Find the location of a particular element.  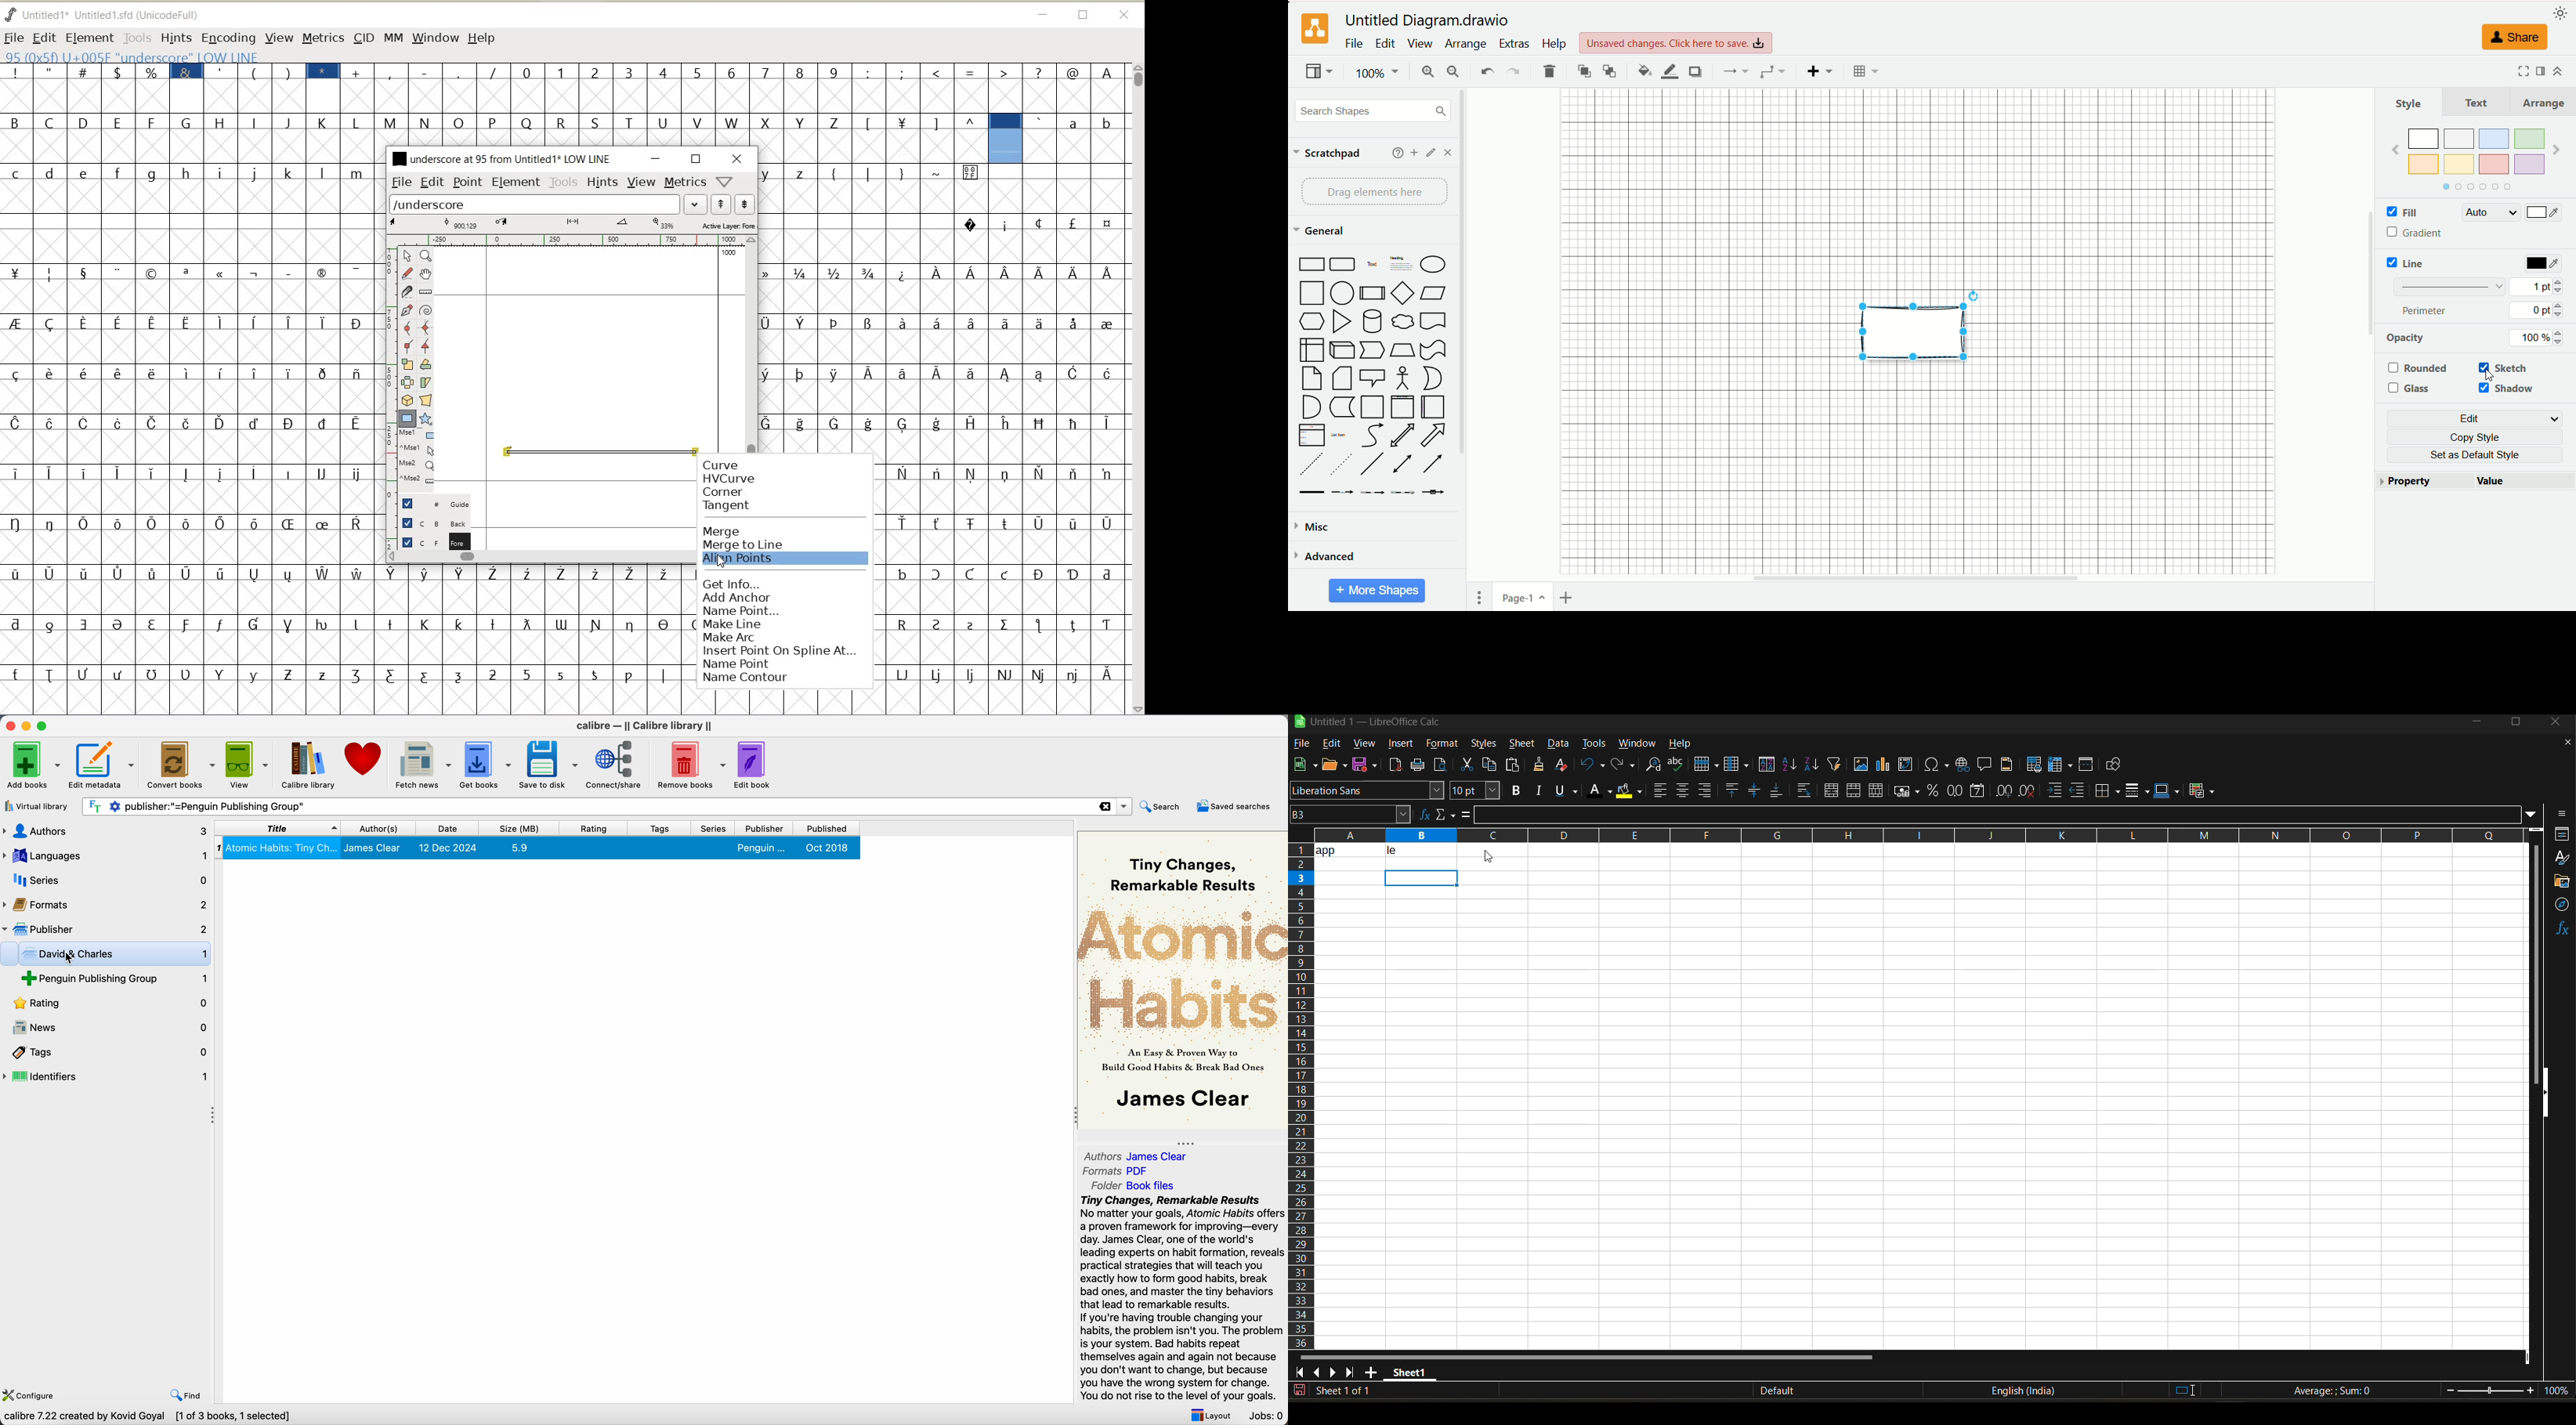

FONT NAME is located at coordinates (114, 15).